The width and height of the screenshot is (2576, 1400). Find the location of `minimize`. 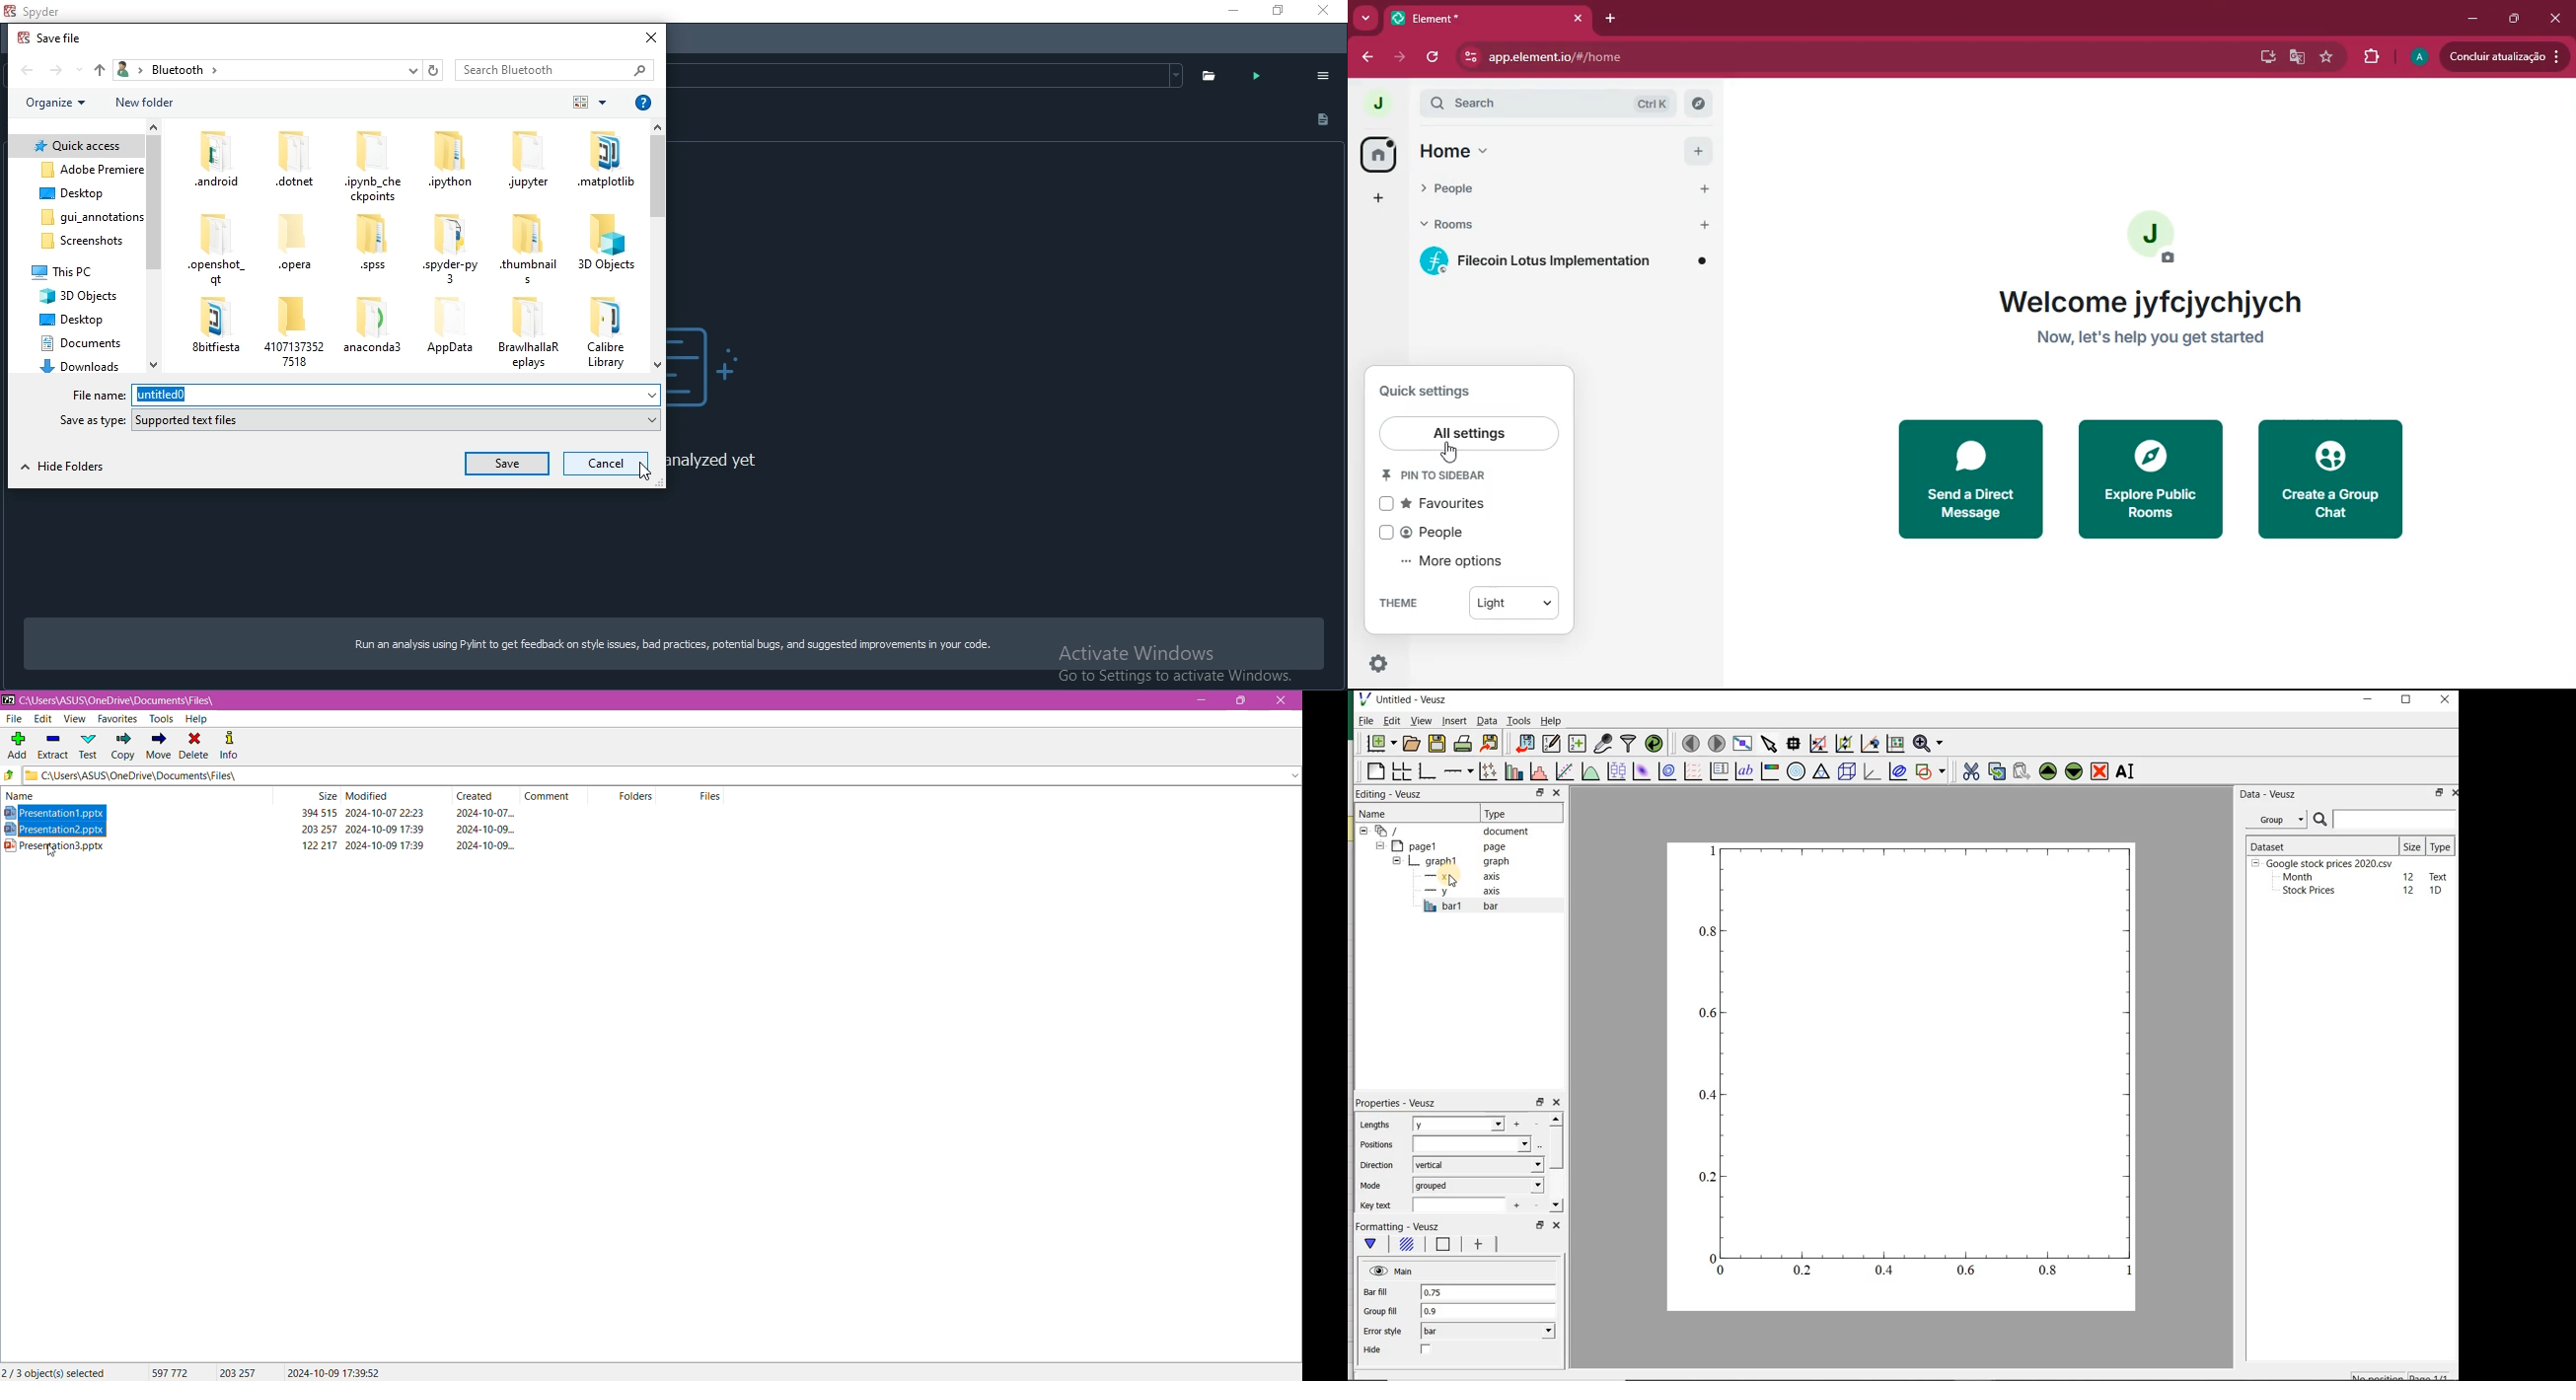

minimize is located at coordinates (2470, 19).